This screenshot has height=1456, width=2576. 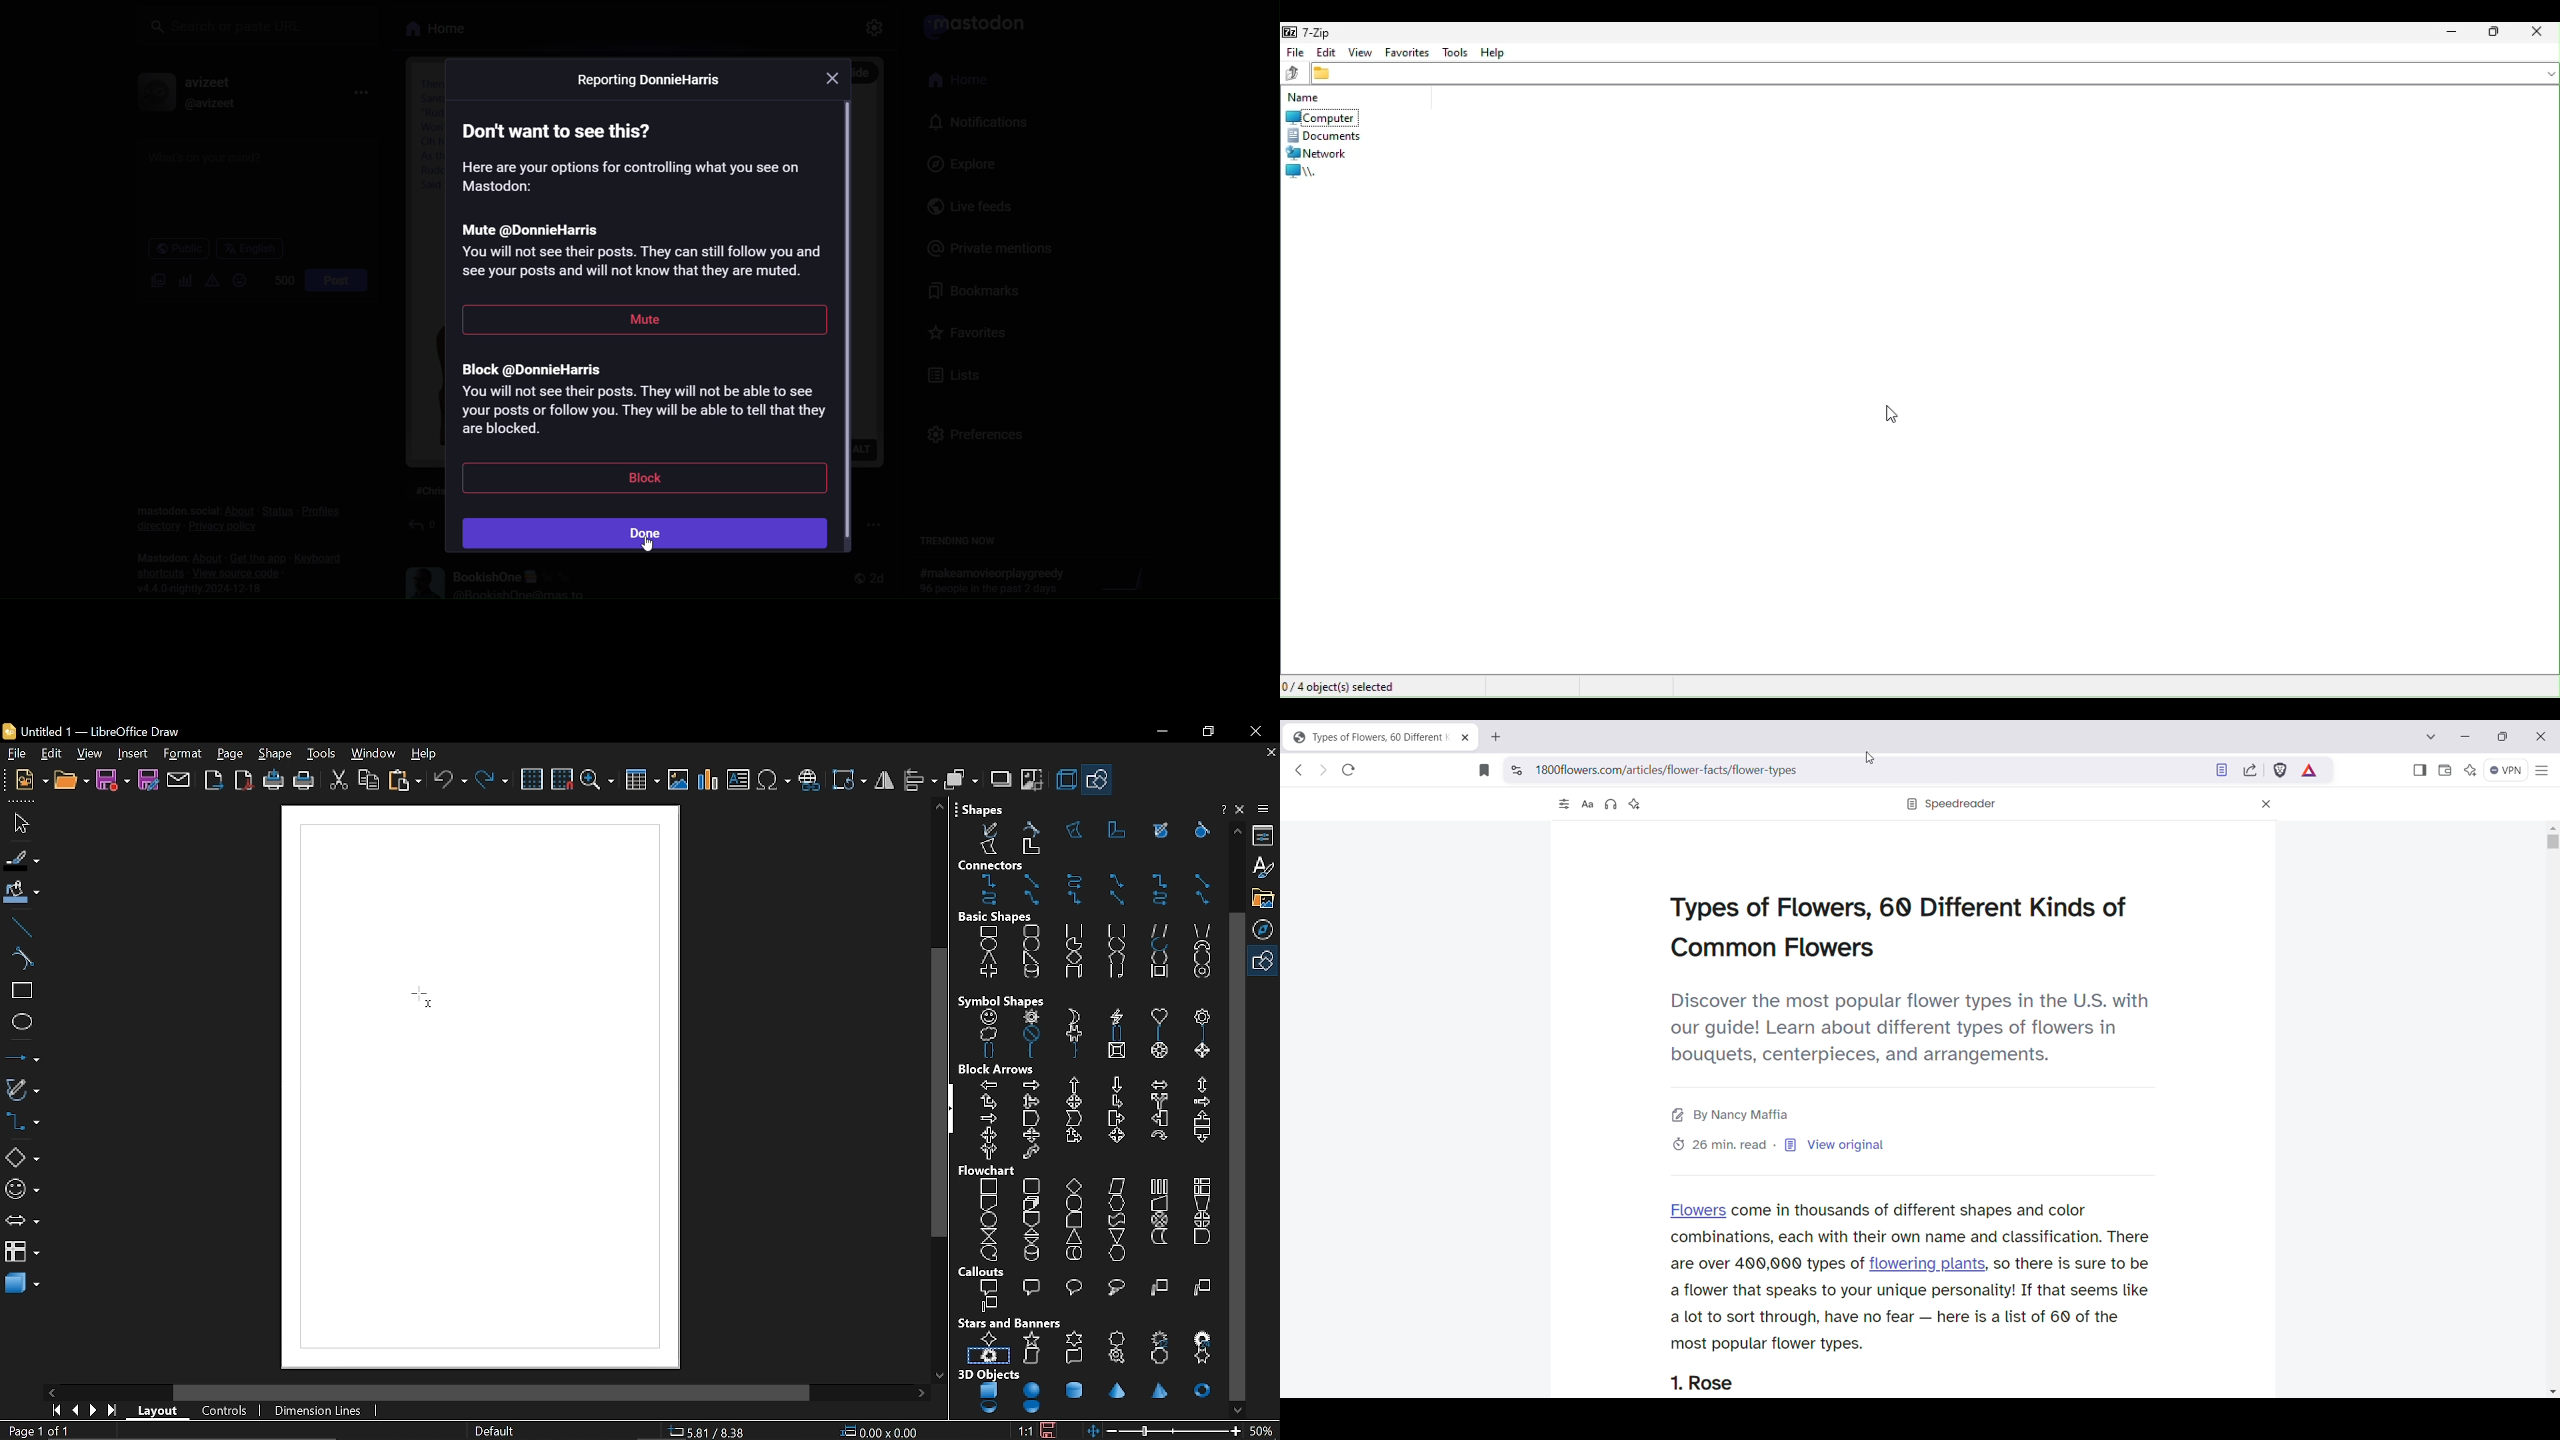 What do you see at coordinates (450, 781) in the screenshot?
I see `undo` at bounding box center [450, 781].